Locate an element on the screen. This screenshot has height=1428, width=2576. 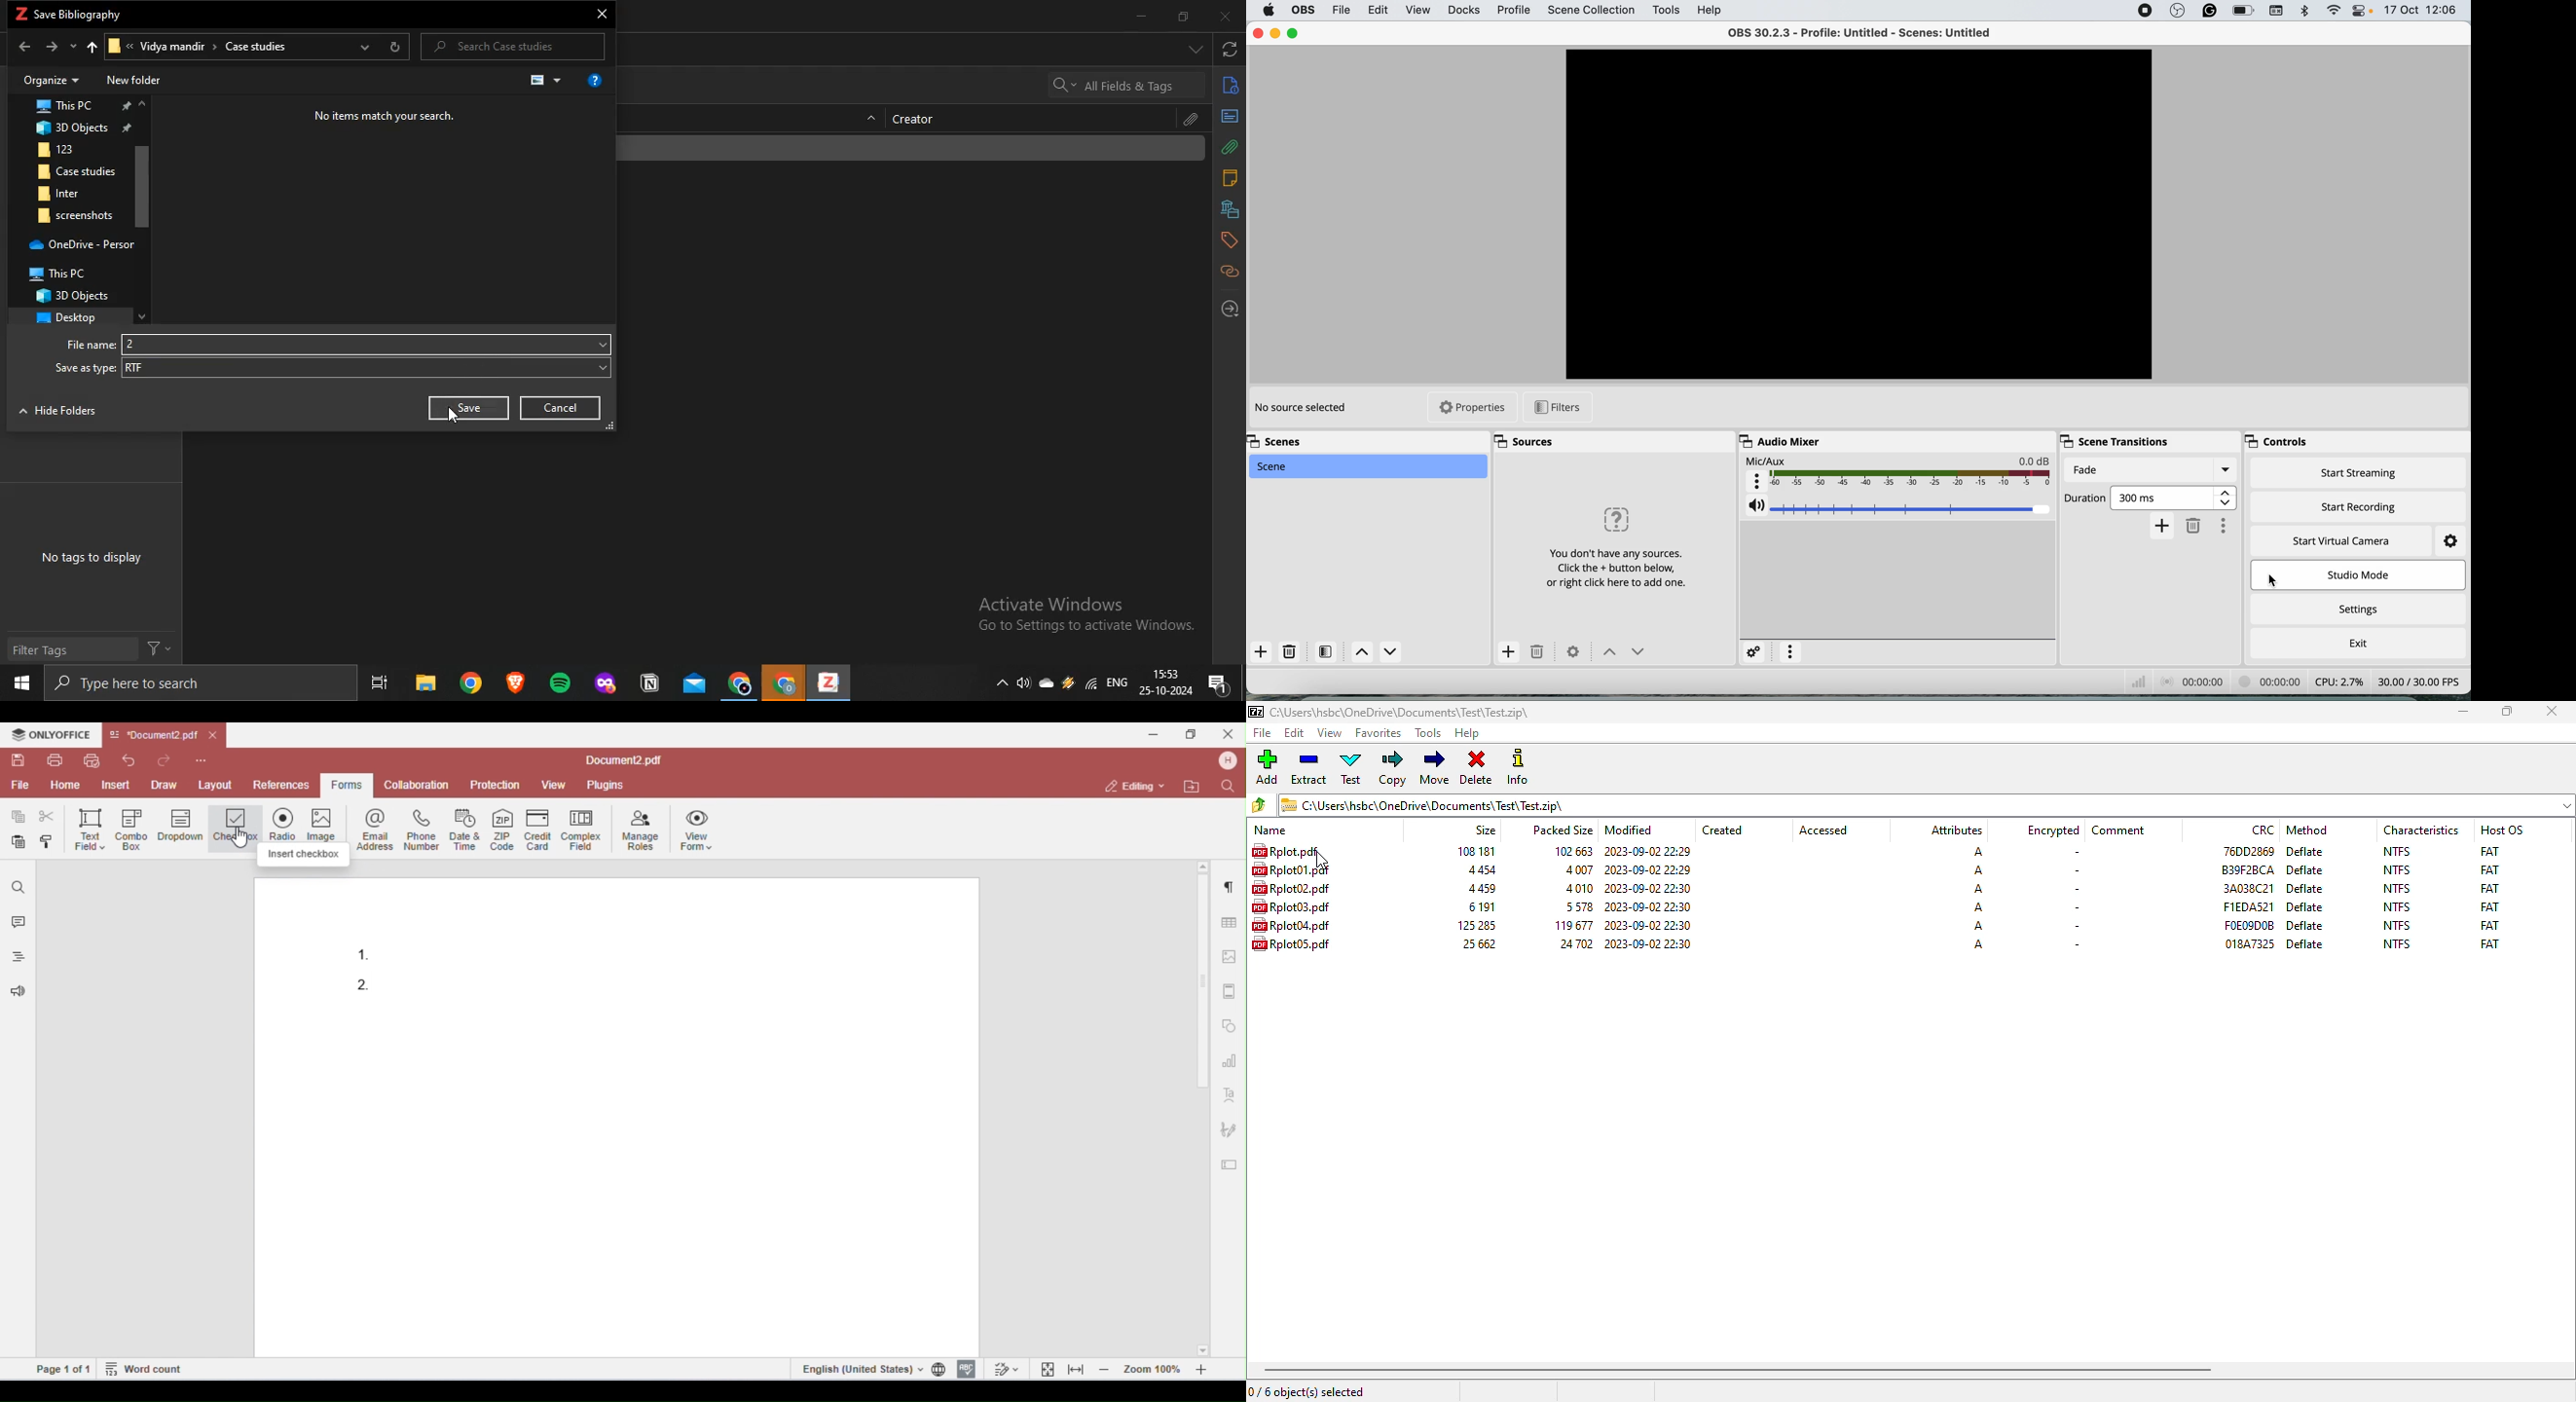
exit is located at coordinates (2360, 642).